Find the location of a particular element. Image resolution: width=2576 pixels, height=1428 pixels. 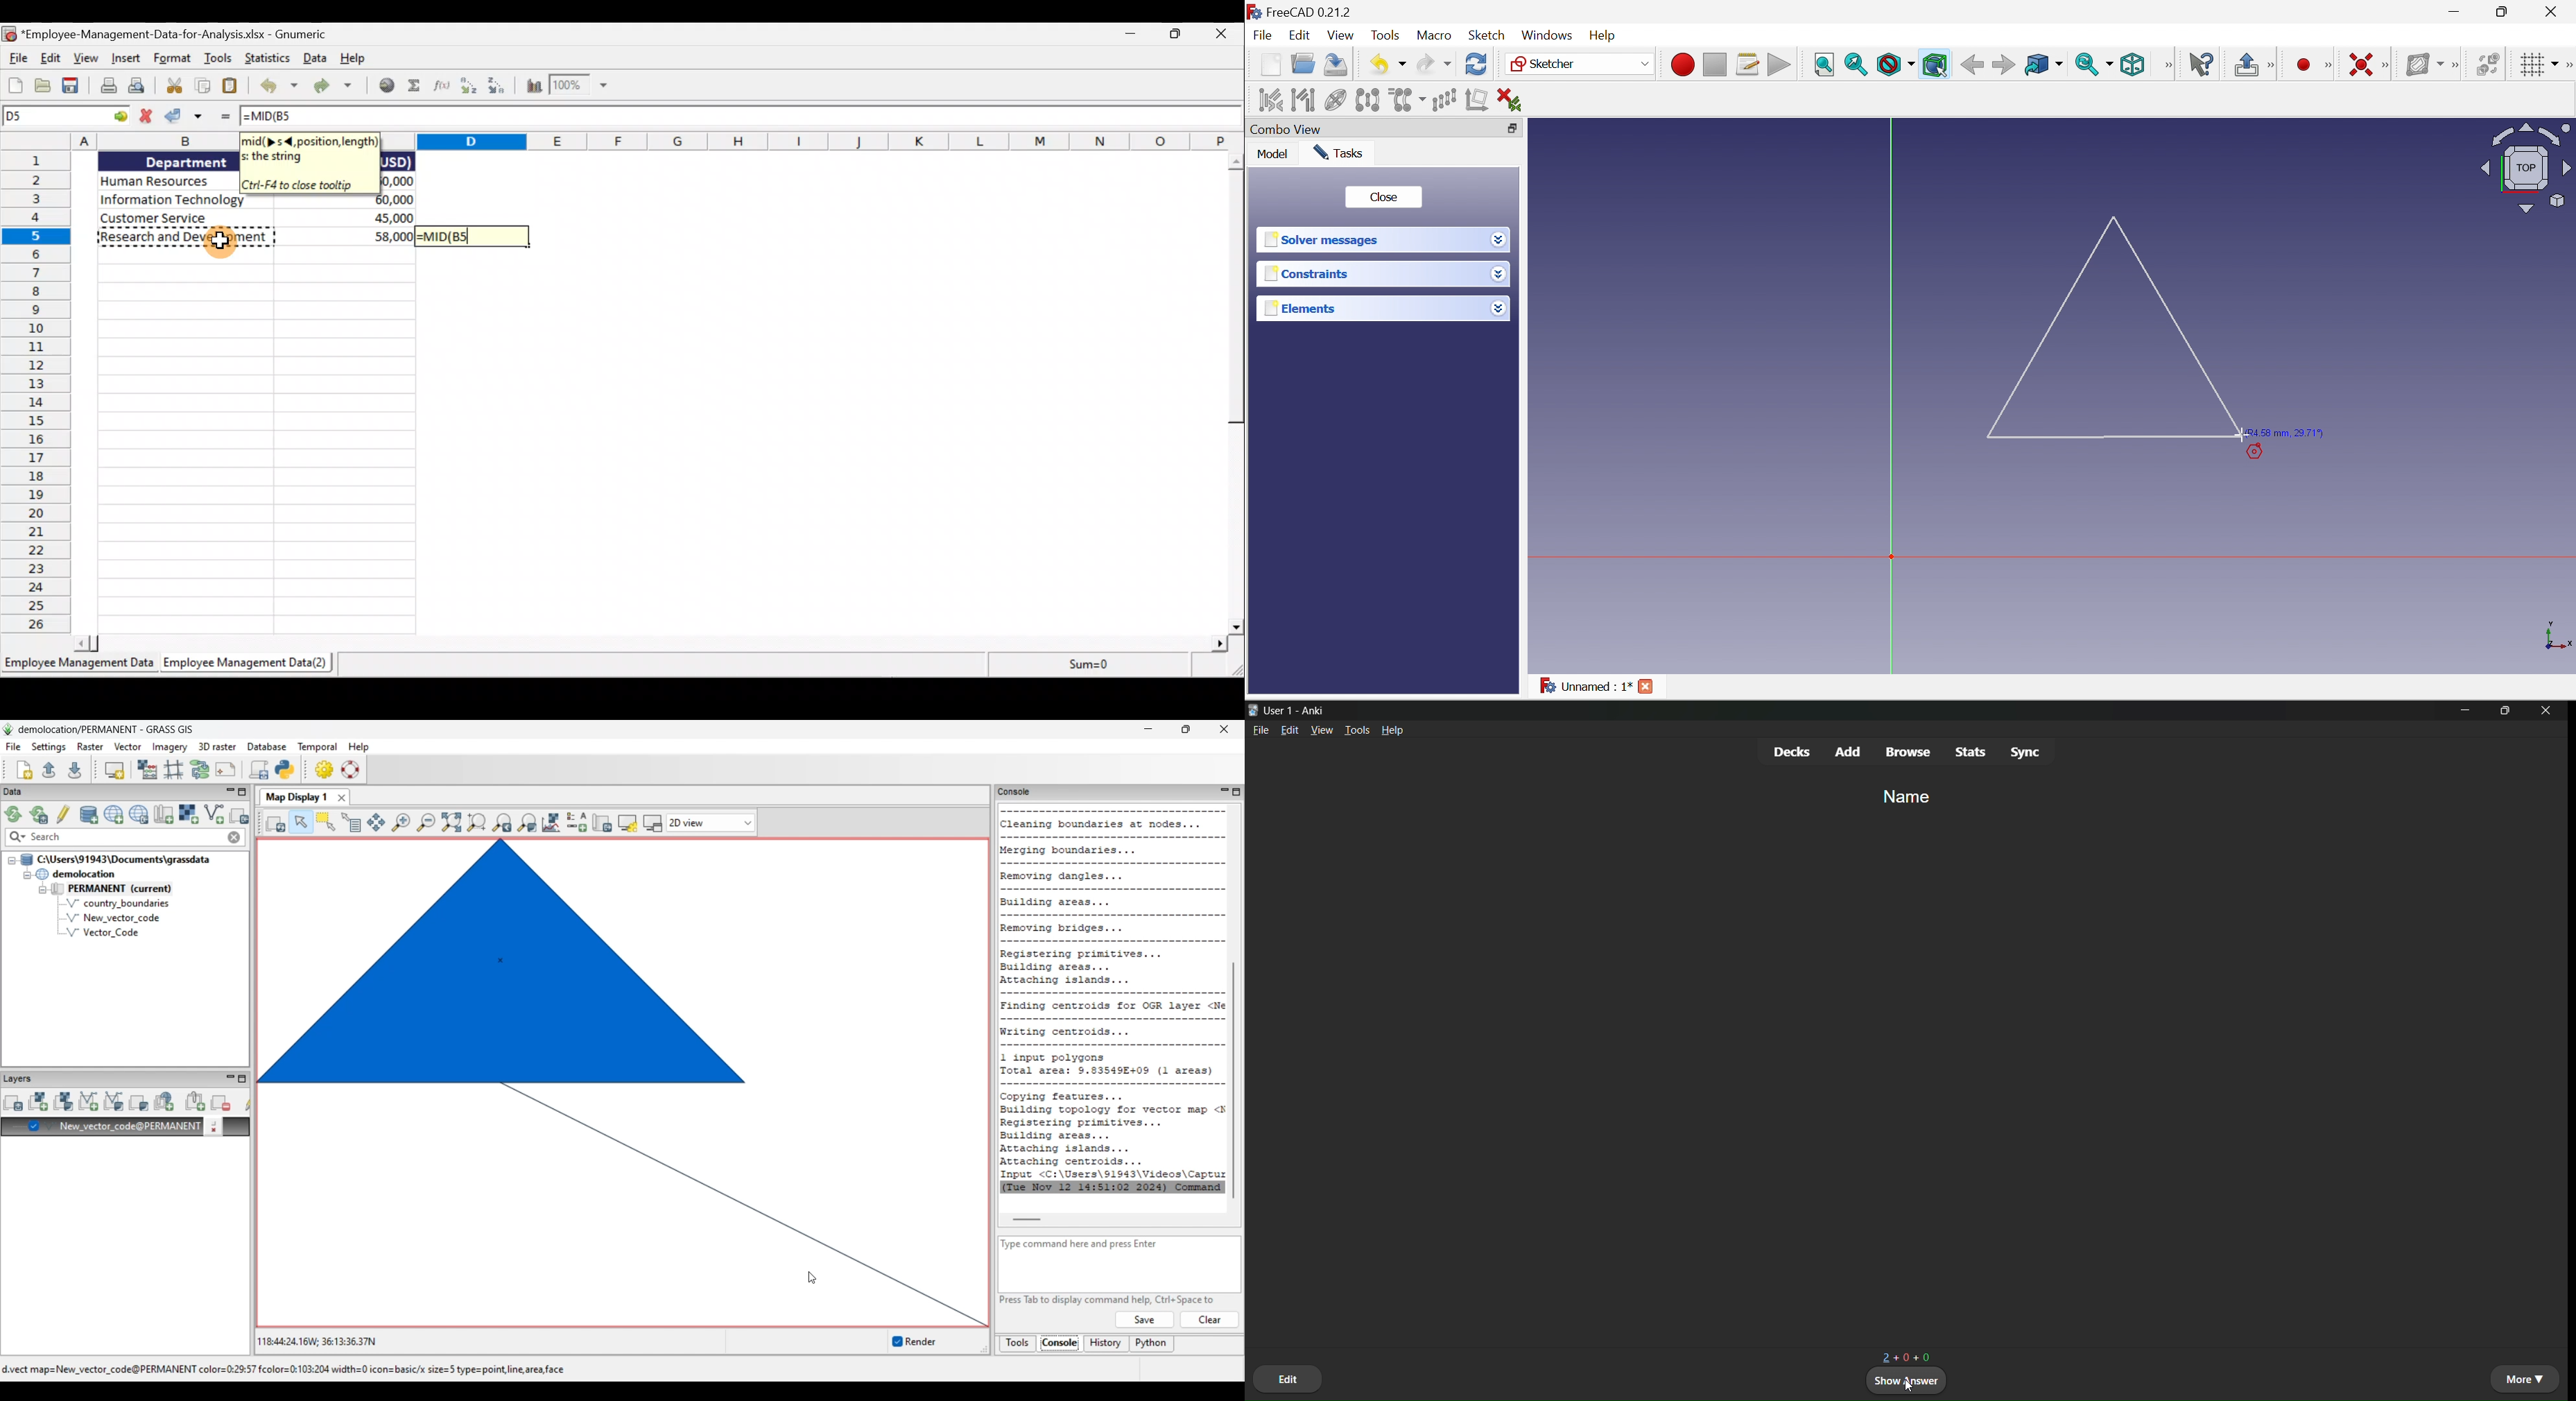

Go to linked object is located at coordinates (2044, 65).